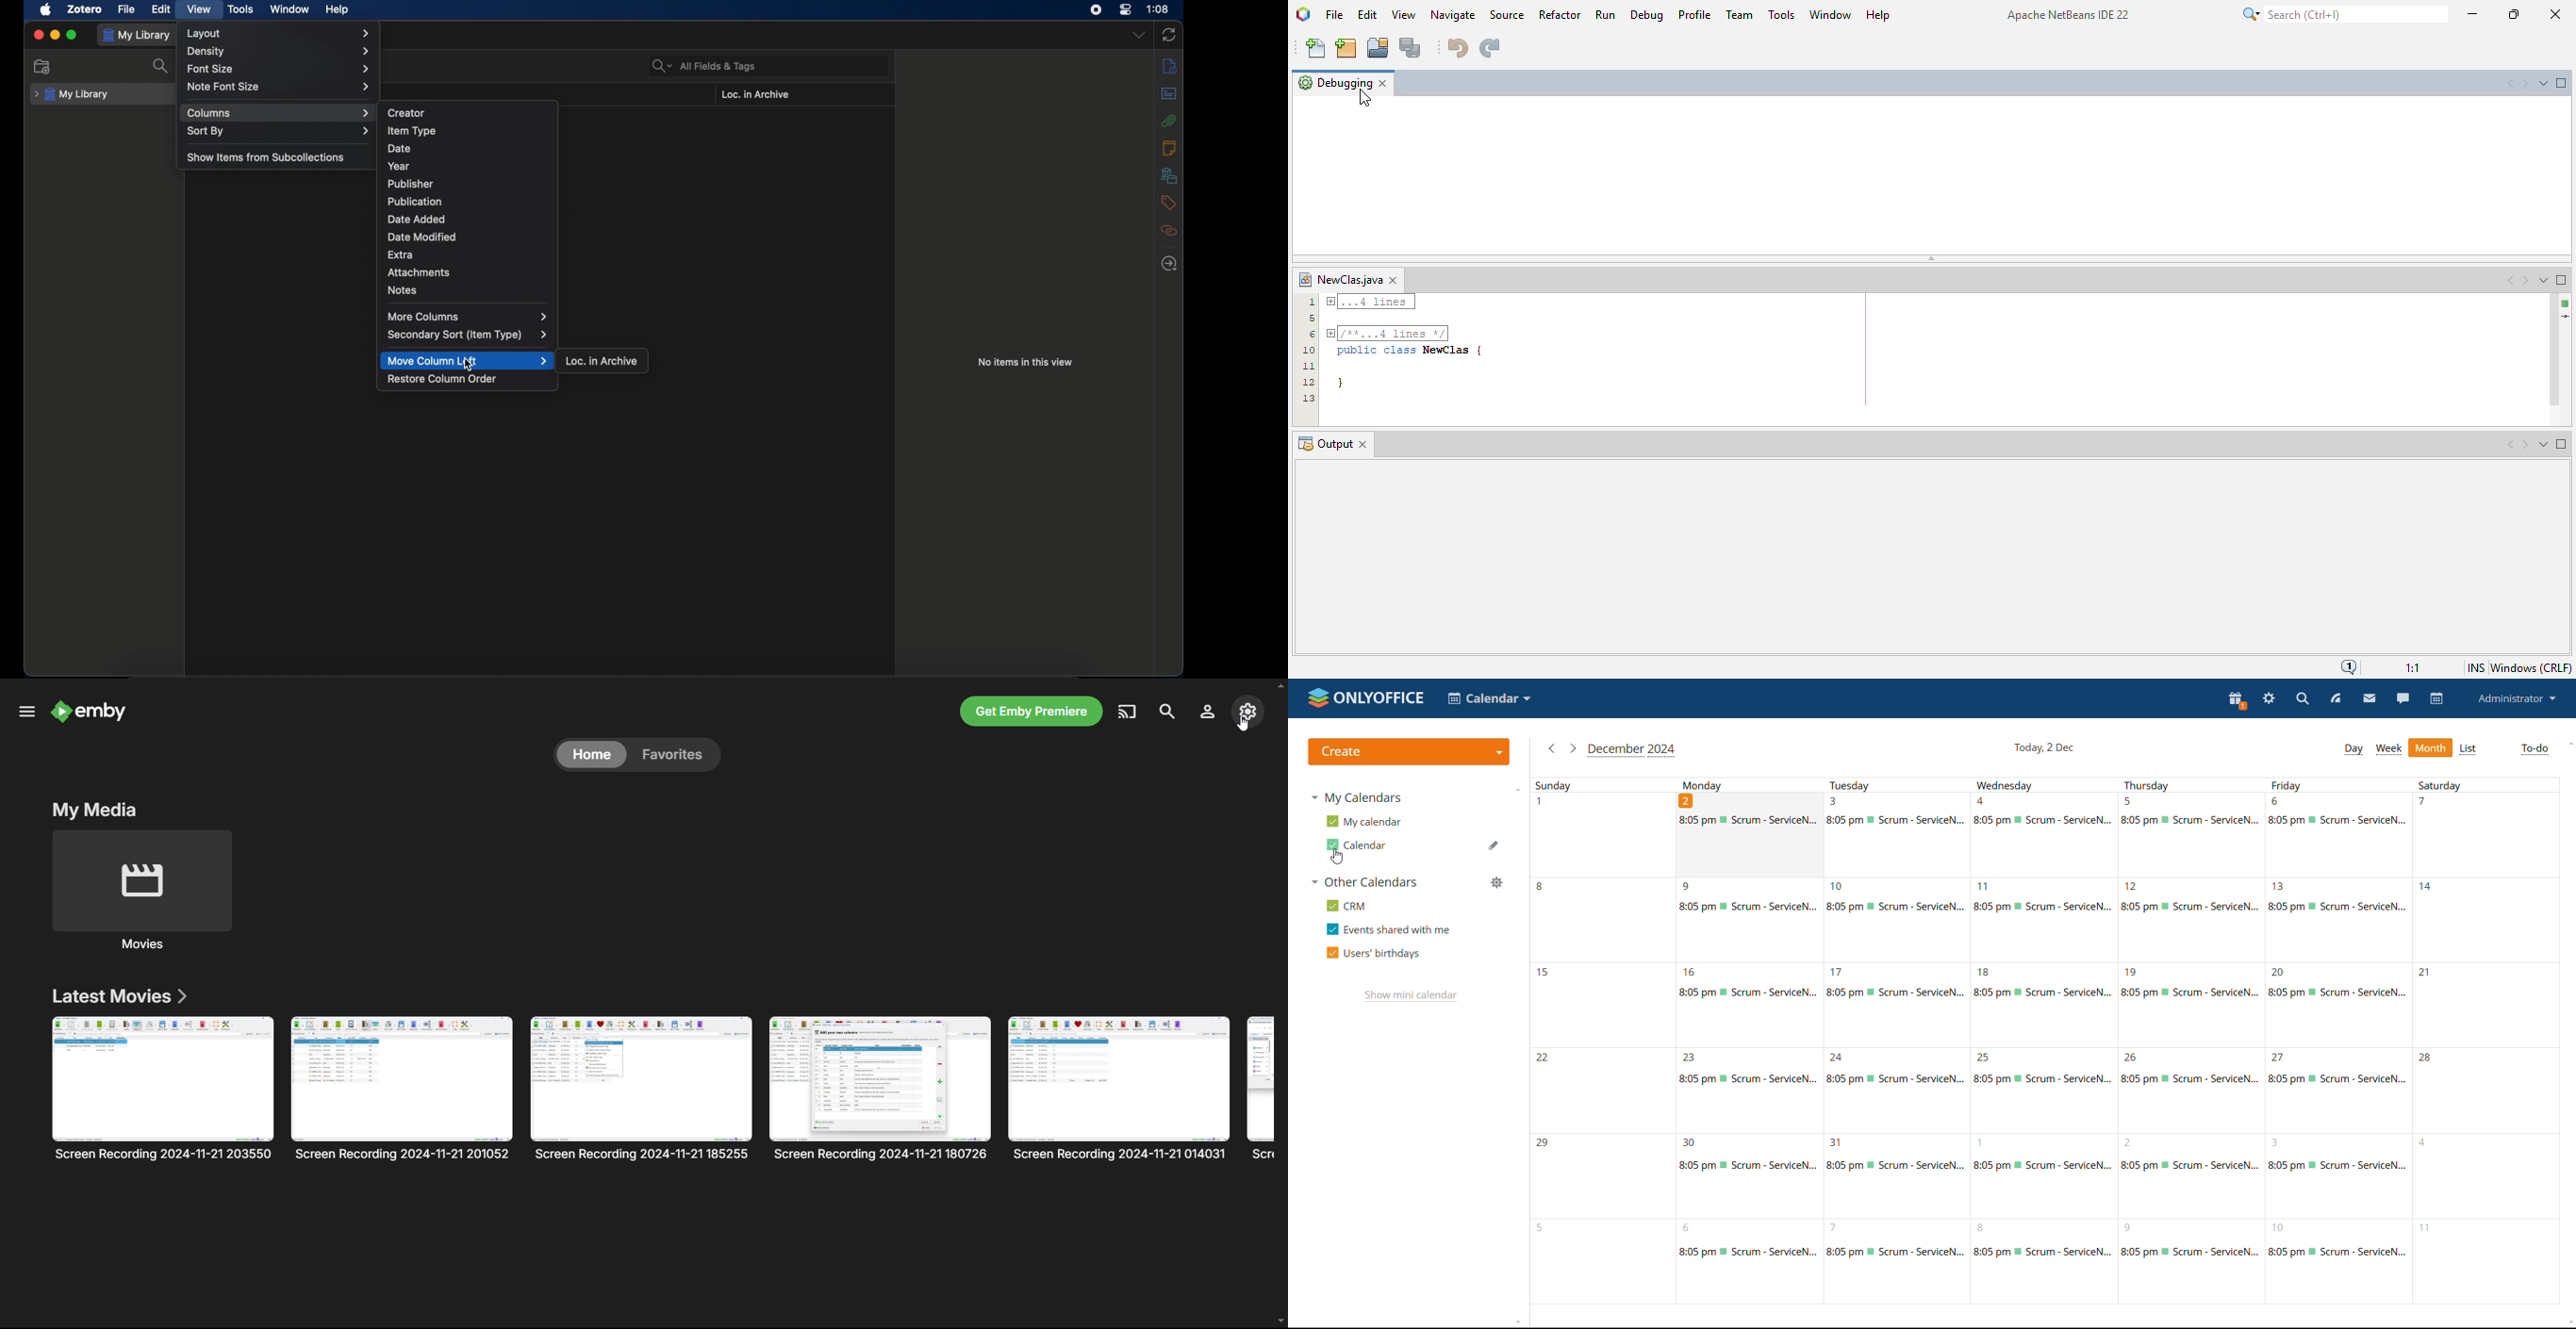 The image size is (2576, 1344). What do you see at coordinates (47, 10) in the screenshot?
I see `apple` at bounding box center [47, 10].